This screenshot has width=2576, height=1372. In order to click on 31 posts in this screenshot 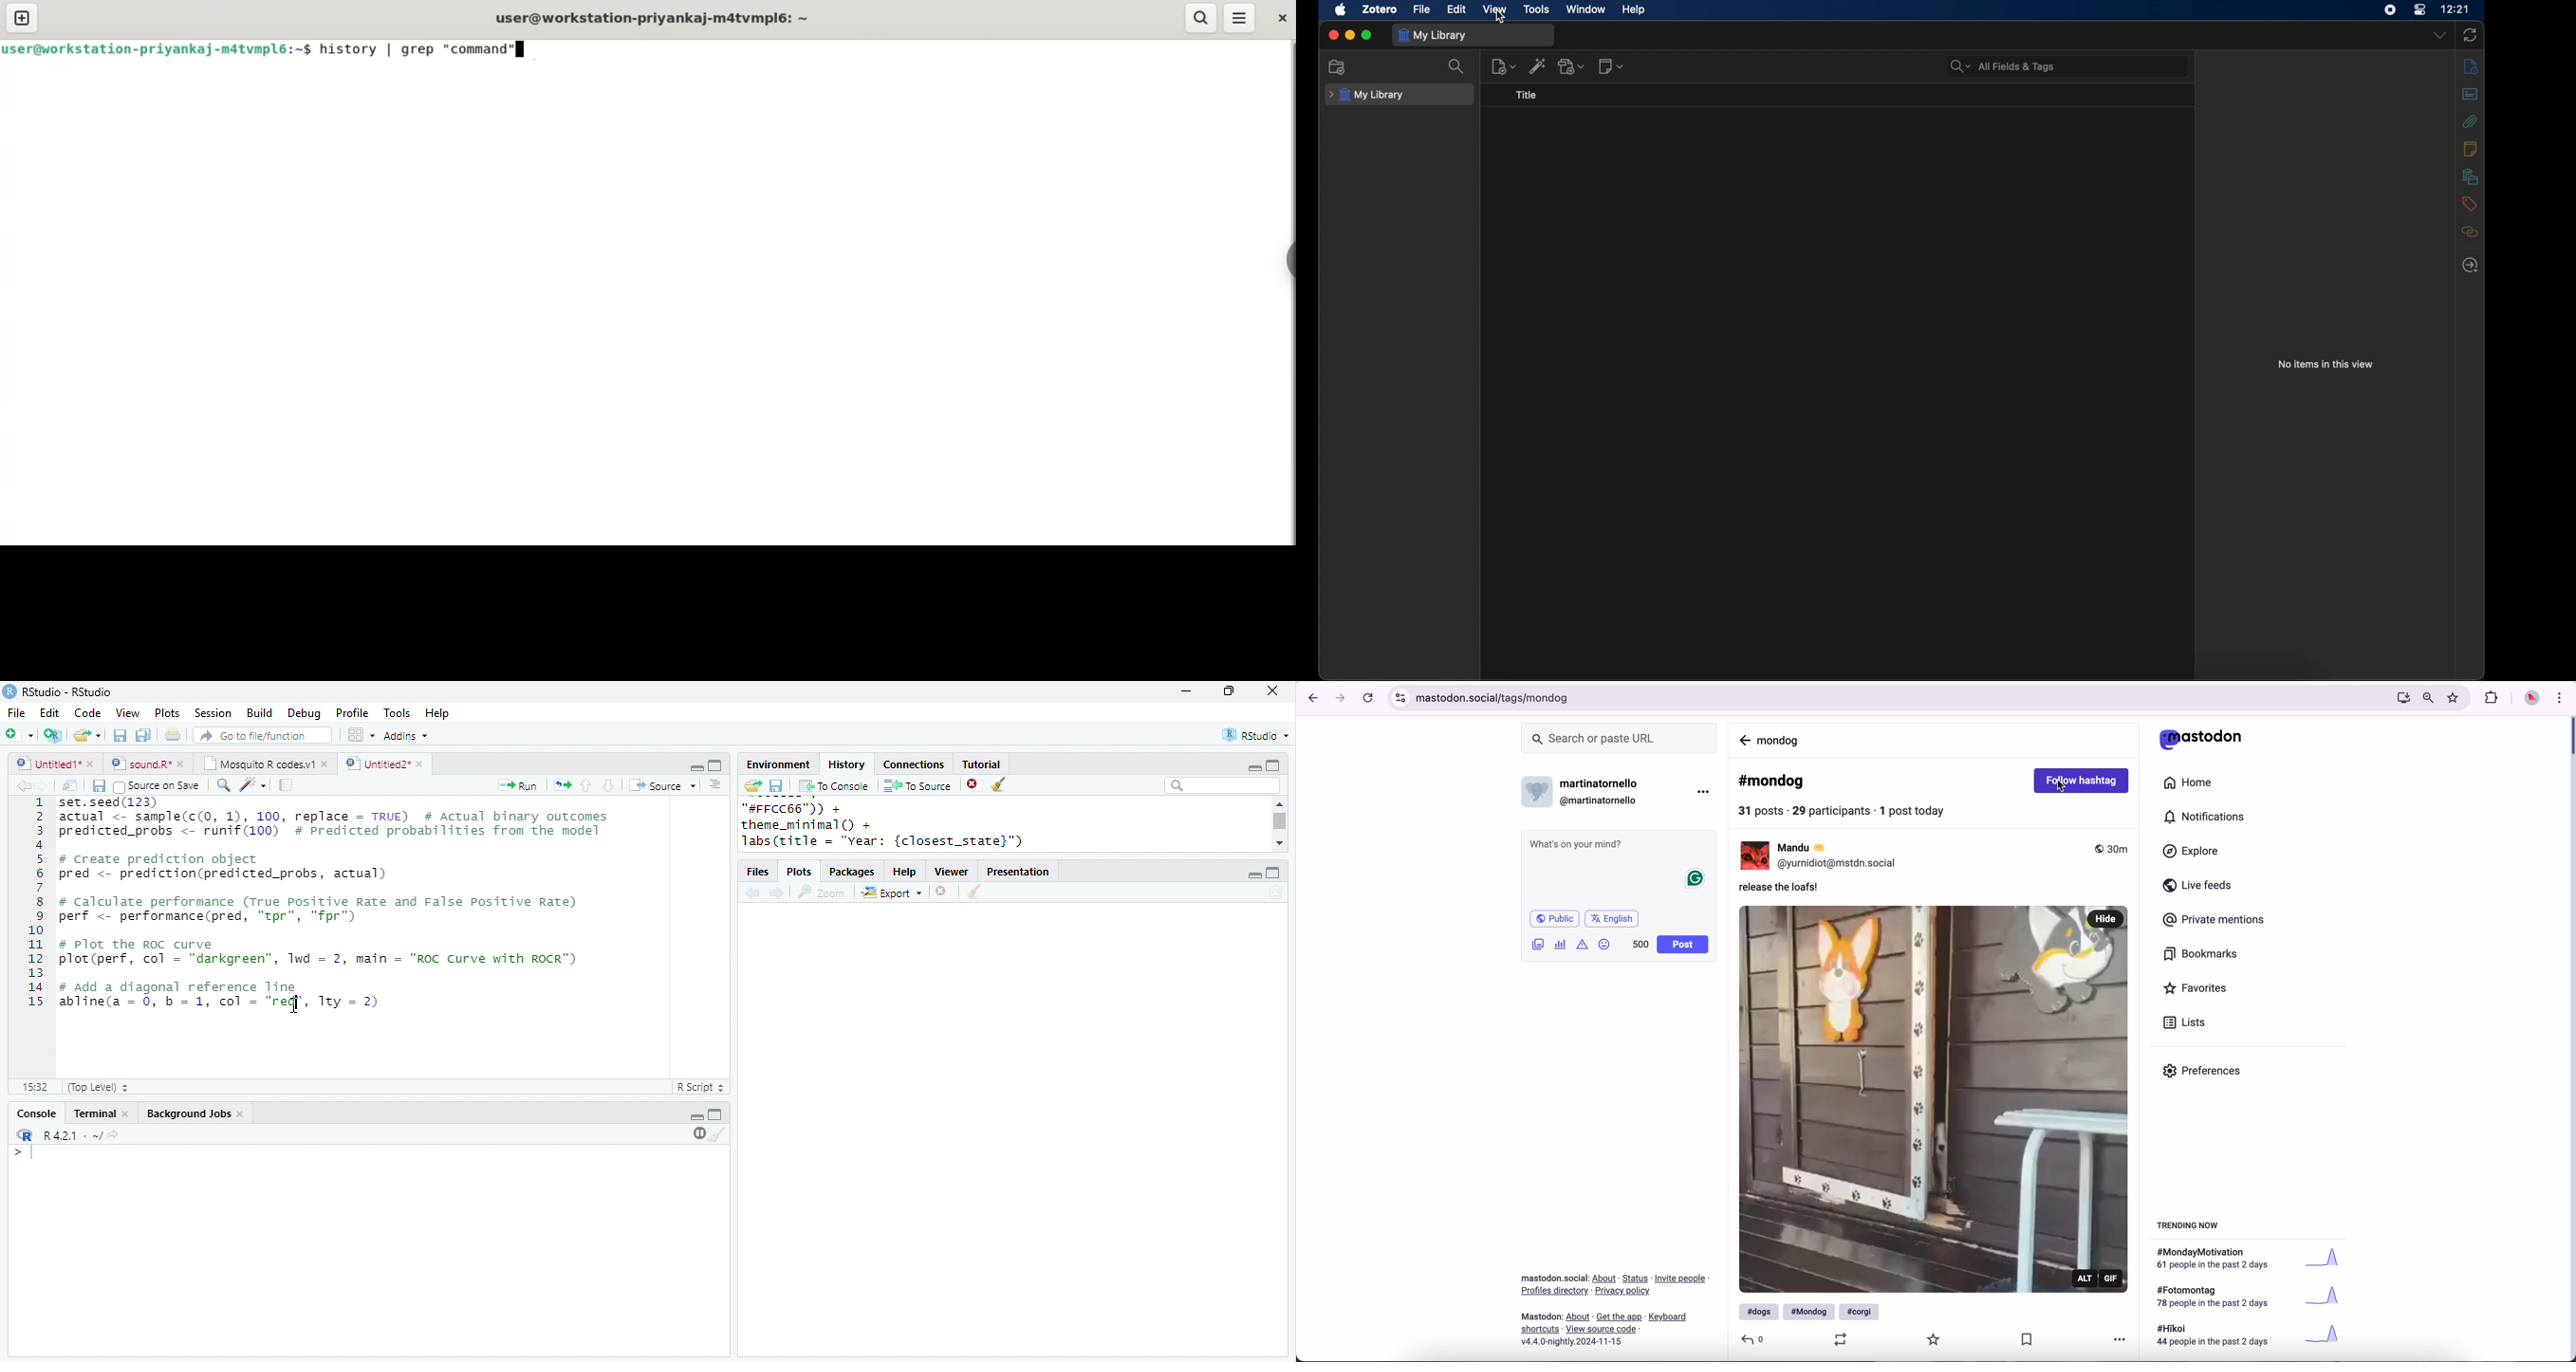, I will do `click(1762, 812)`.